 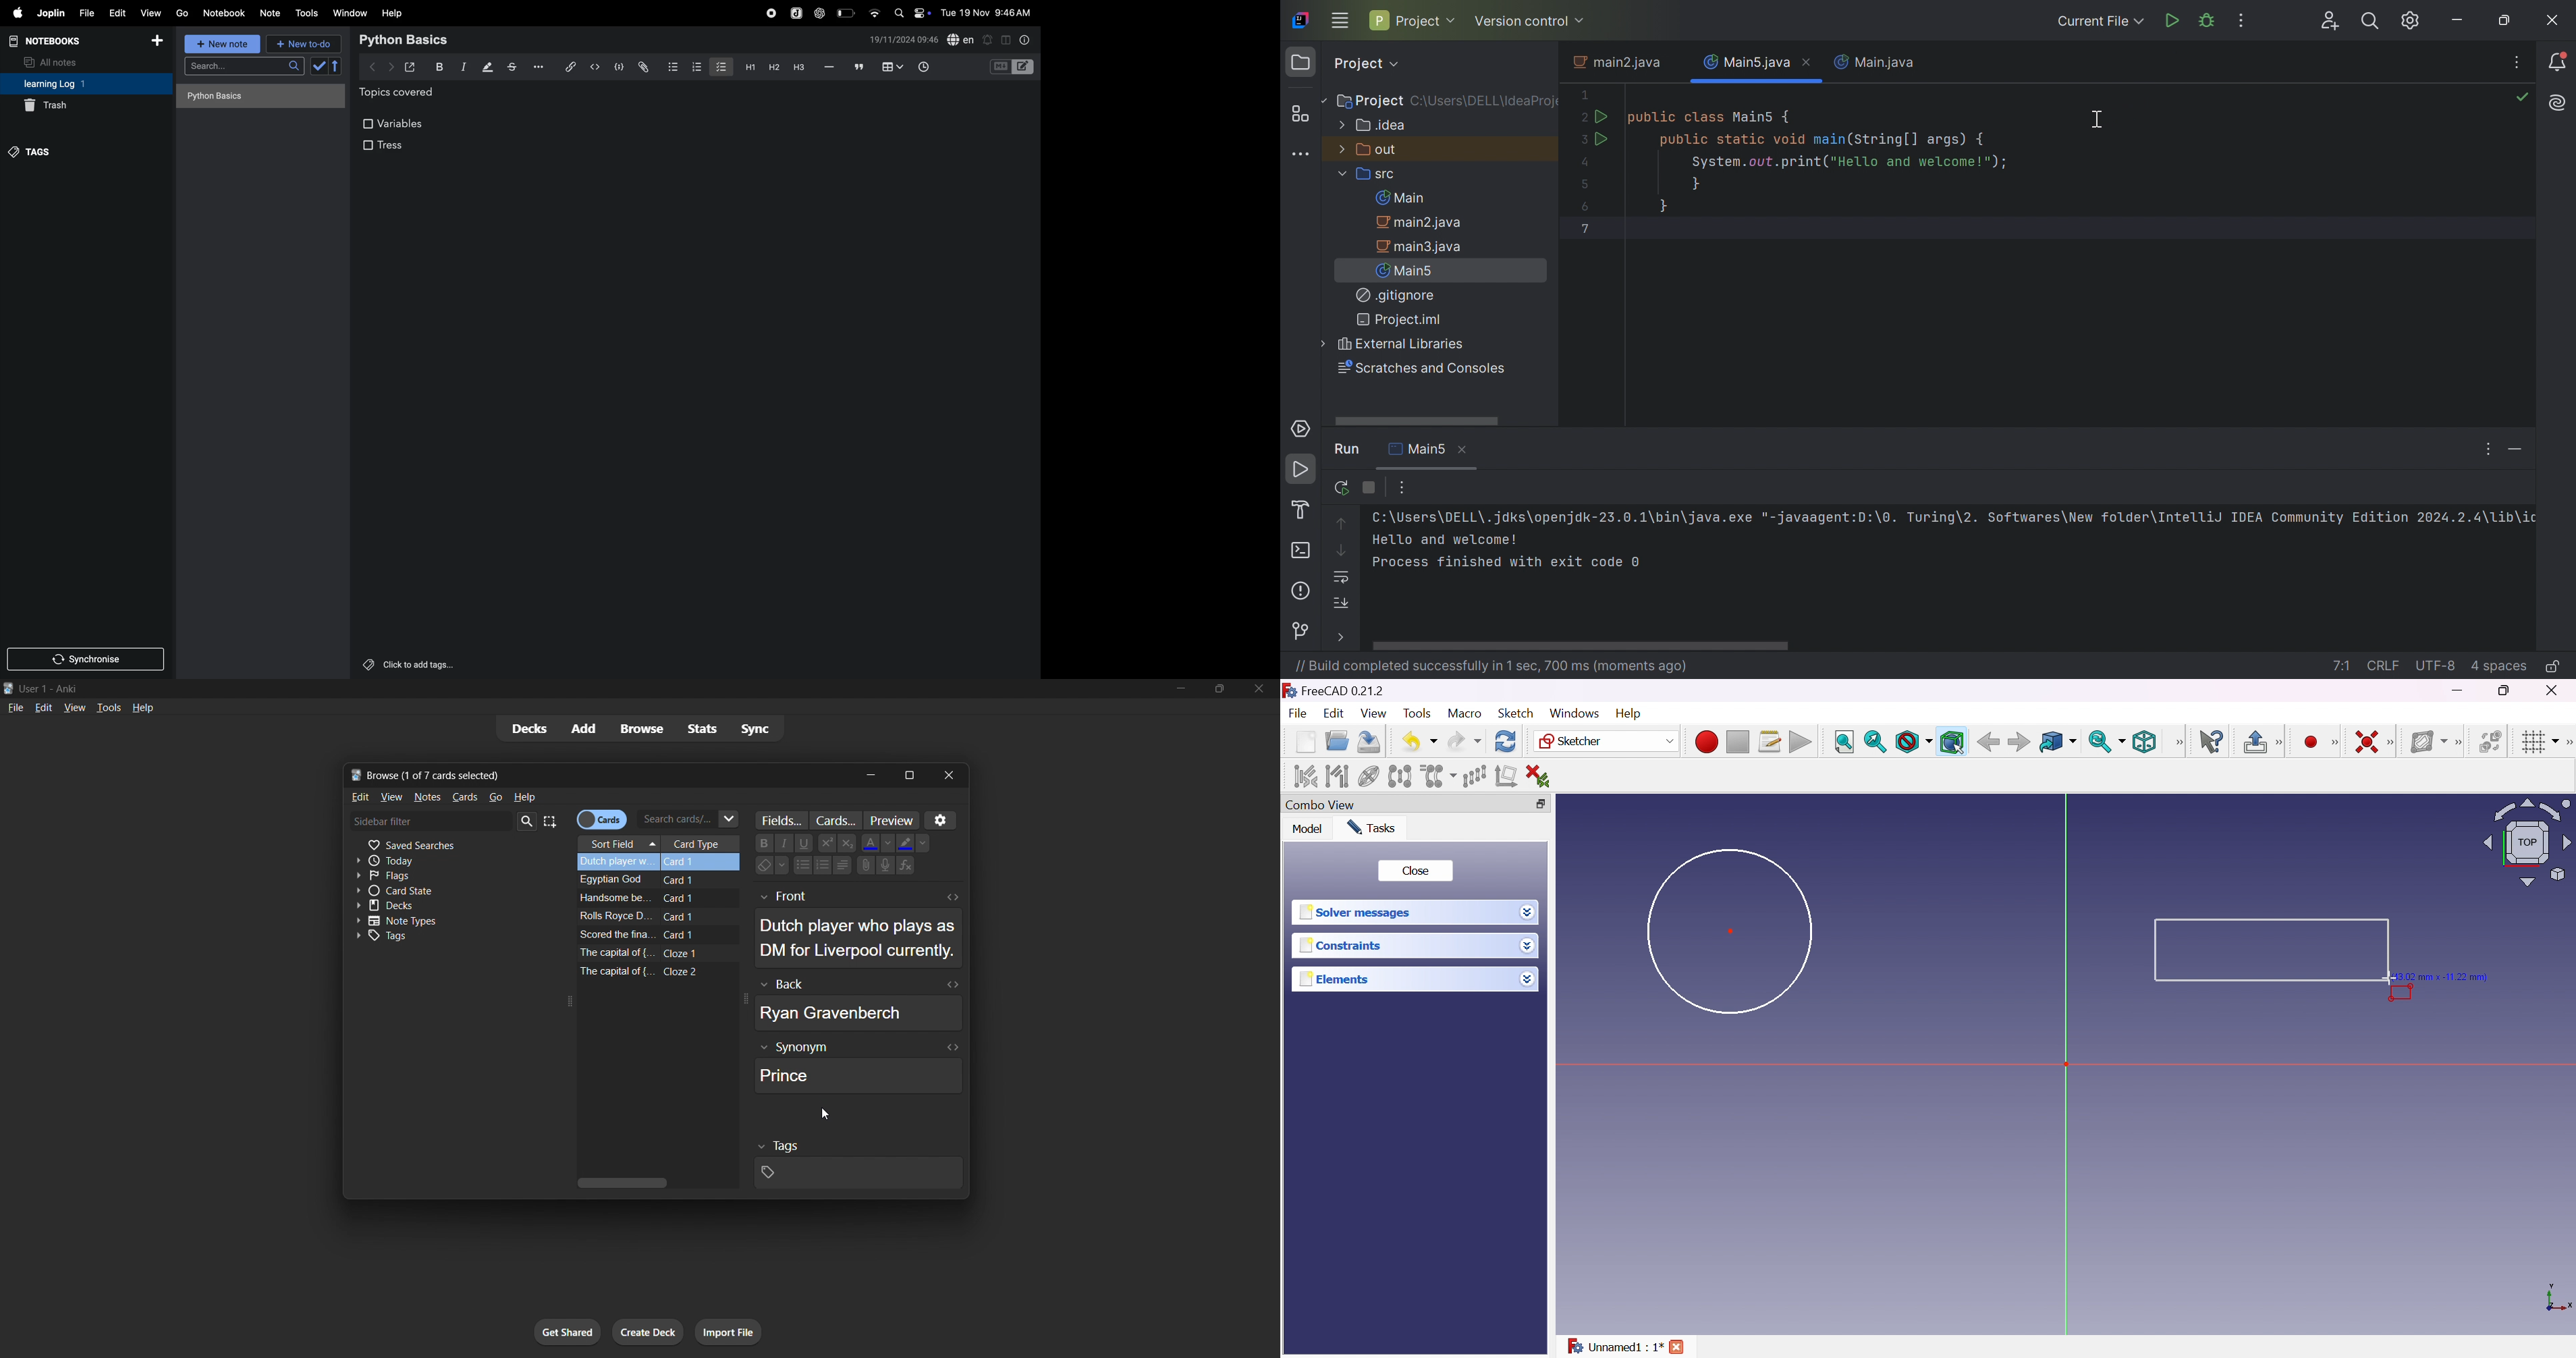 I want to click on Sketcher, so click(x=1604, y=741).